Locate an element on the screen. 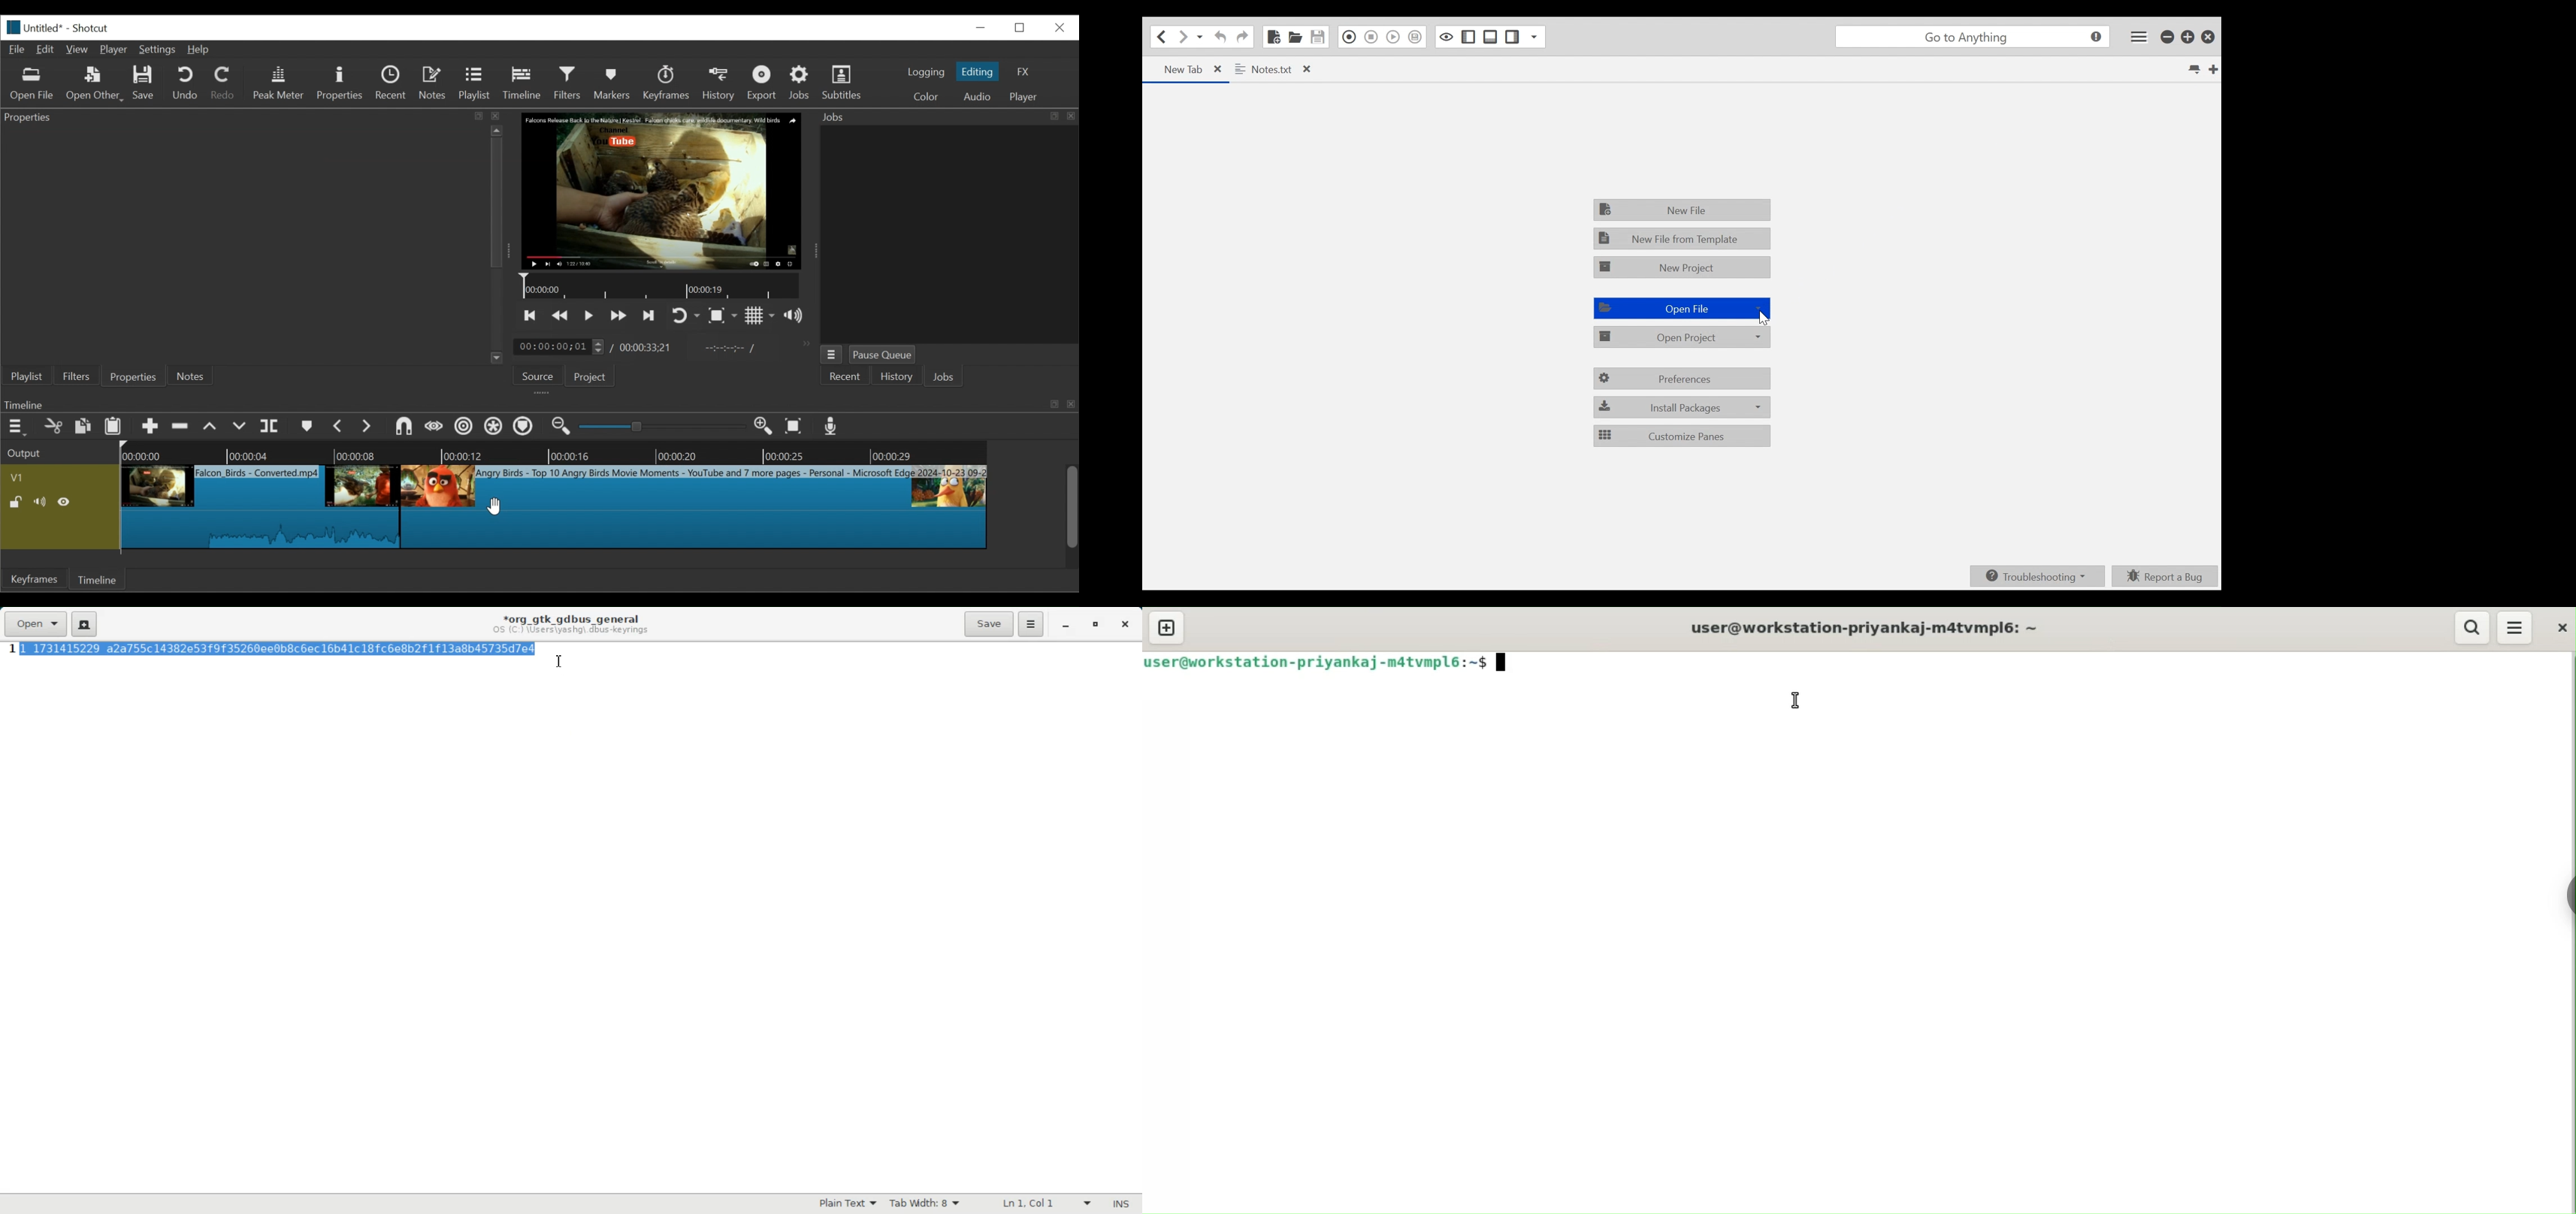 The width and height of the screenshot is (2576, 1232). go to anything is located at coordinates (1971, 37).